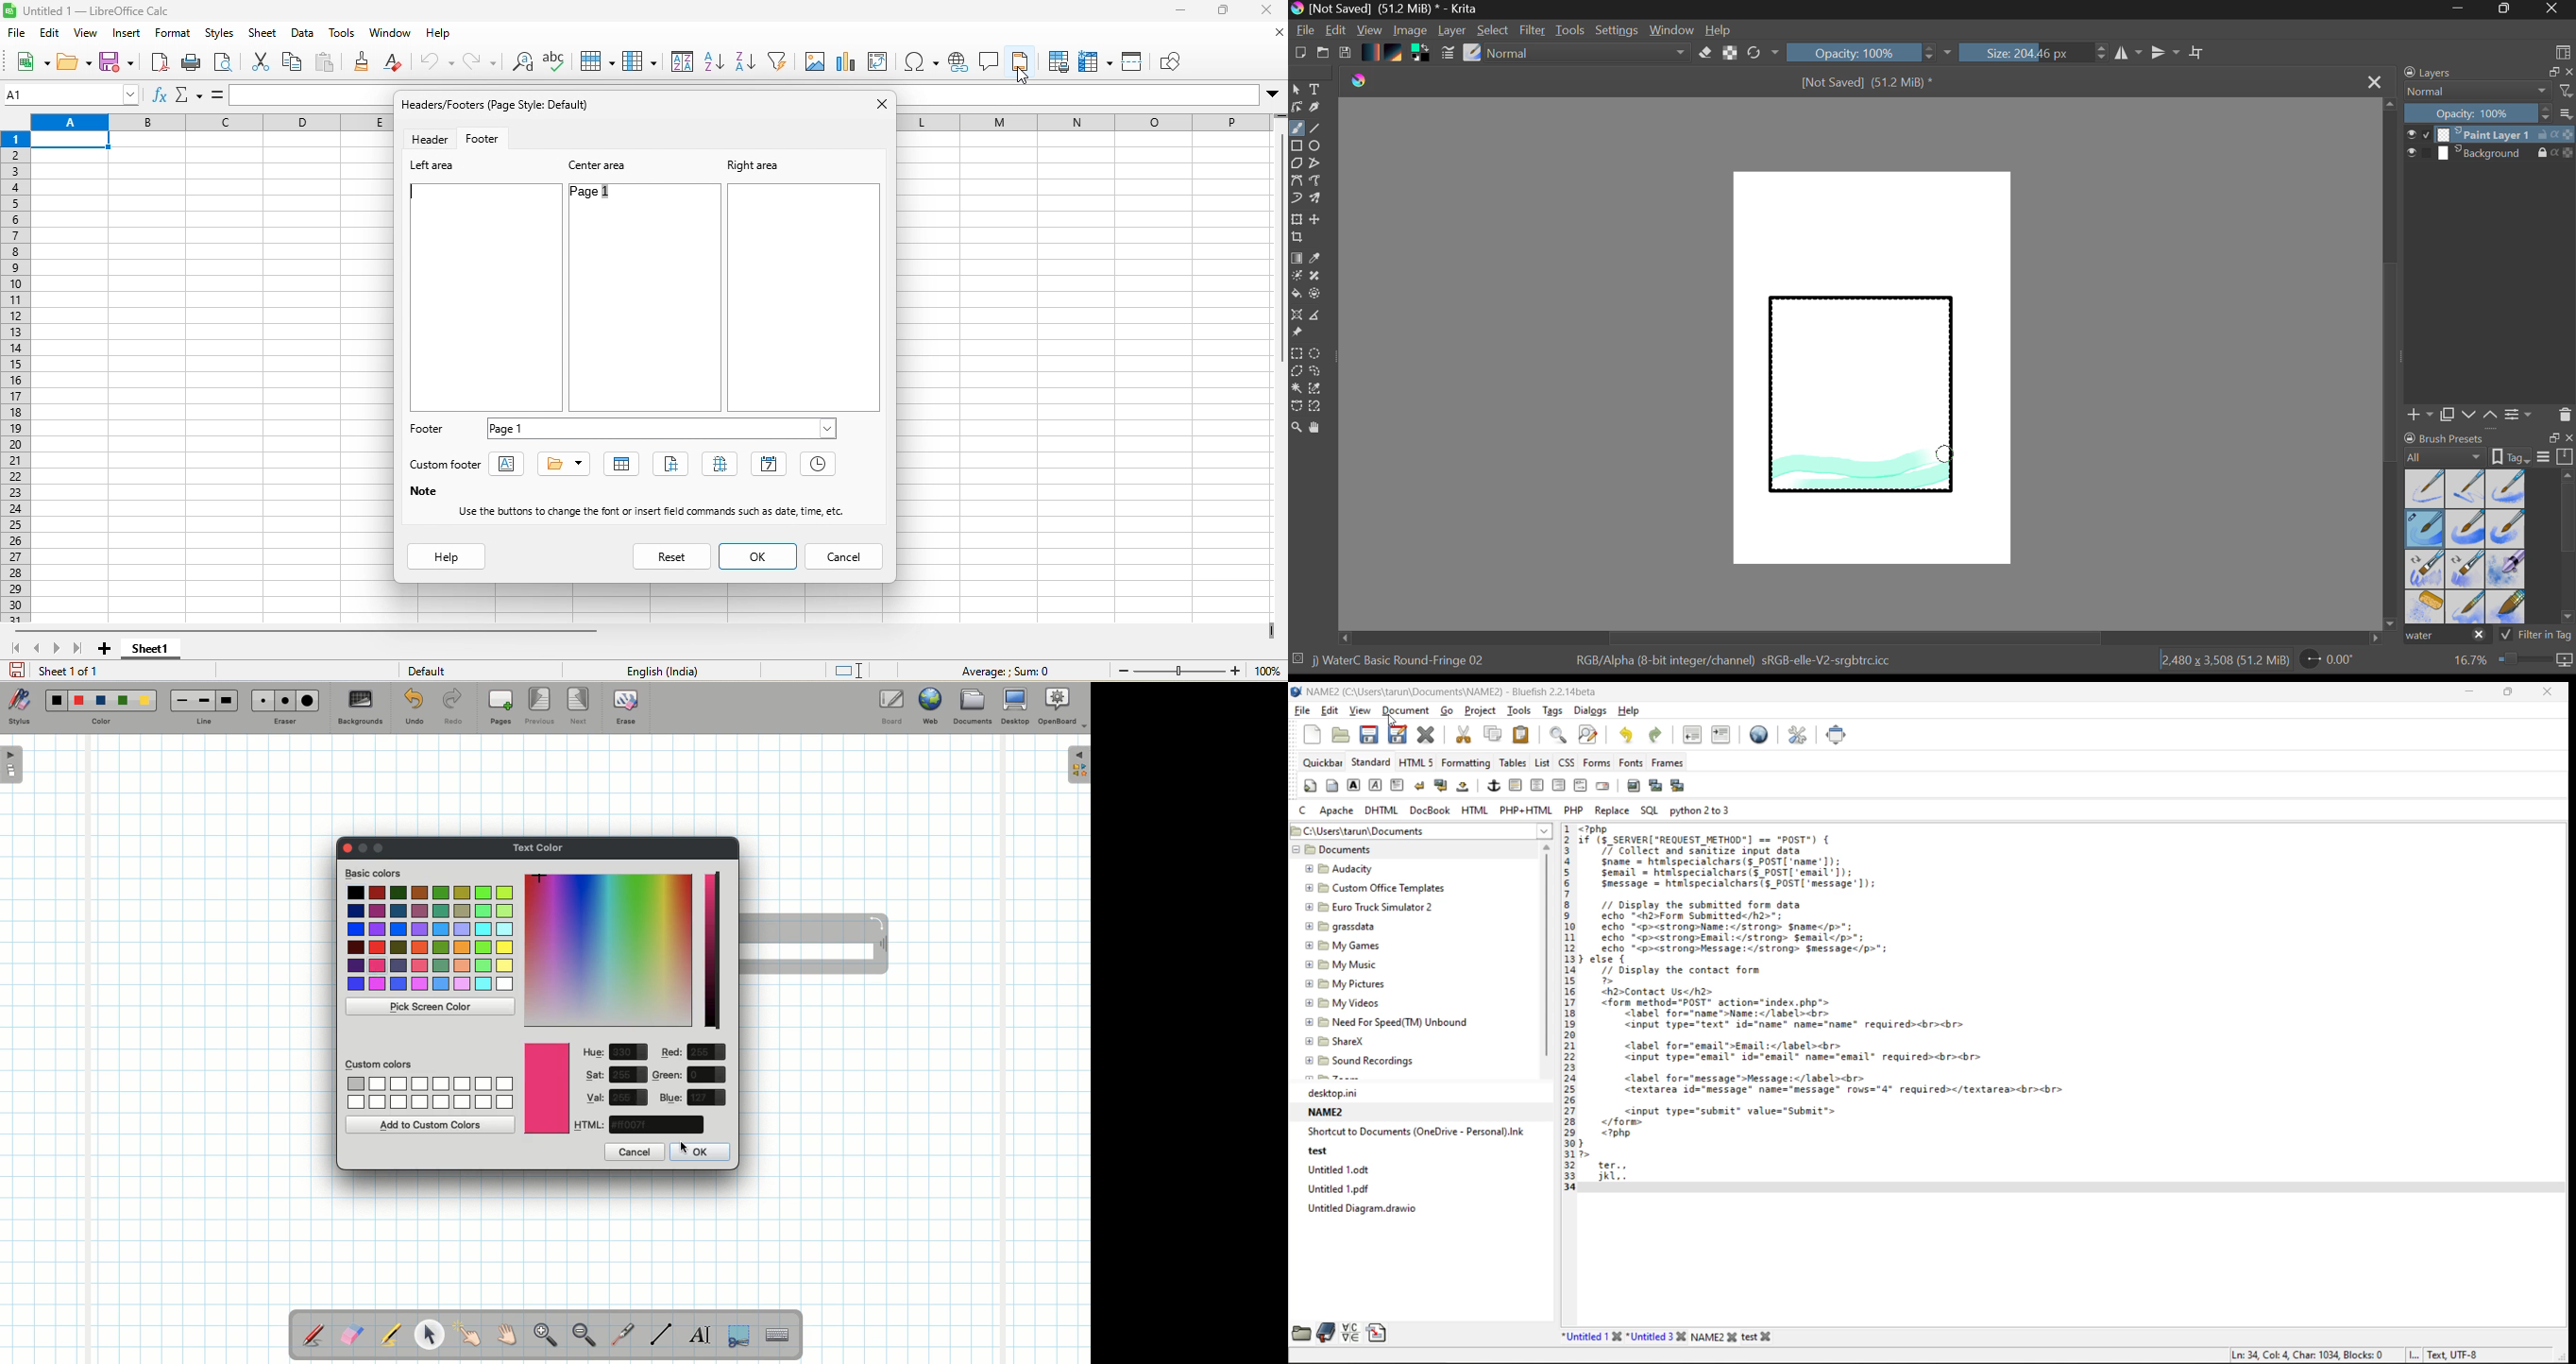 This screenshot has height=1372, width=2576. I want to click on Rectangle, so click(1297, 147).